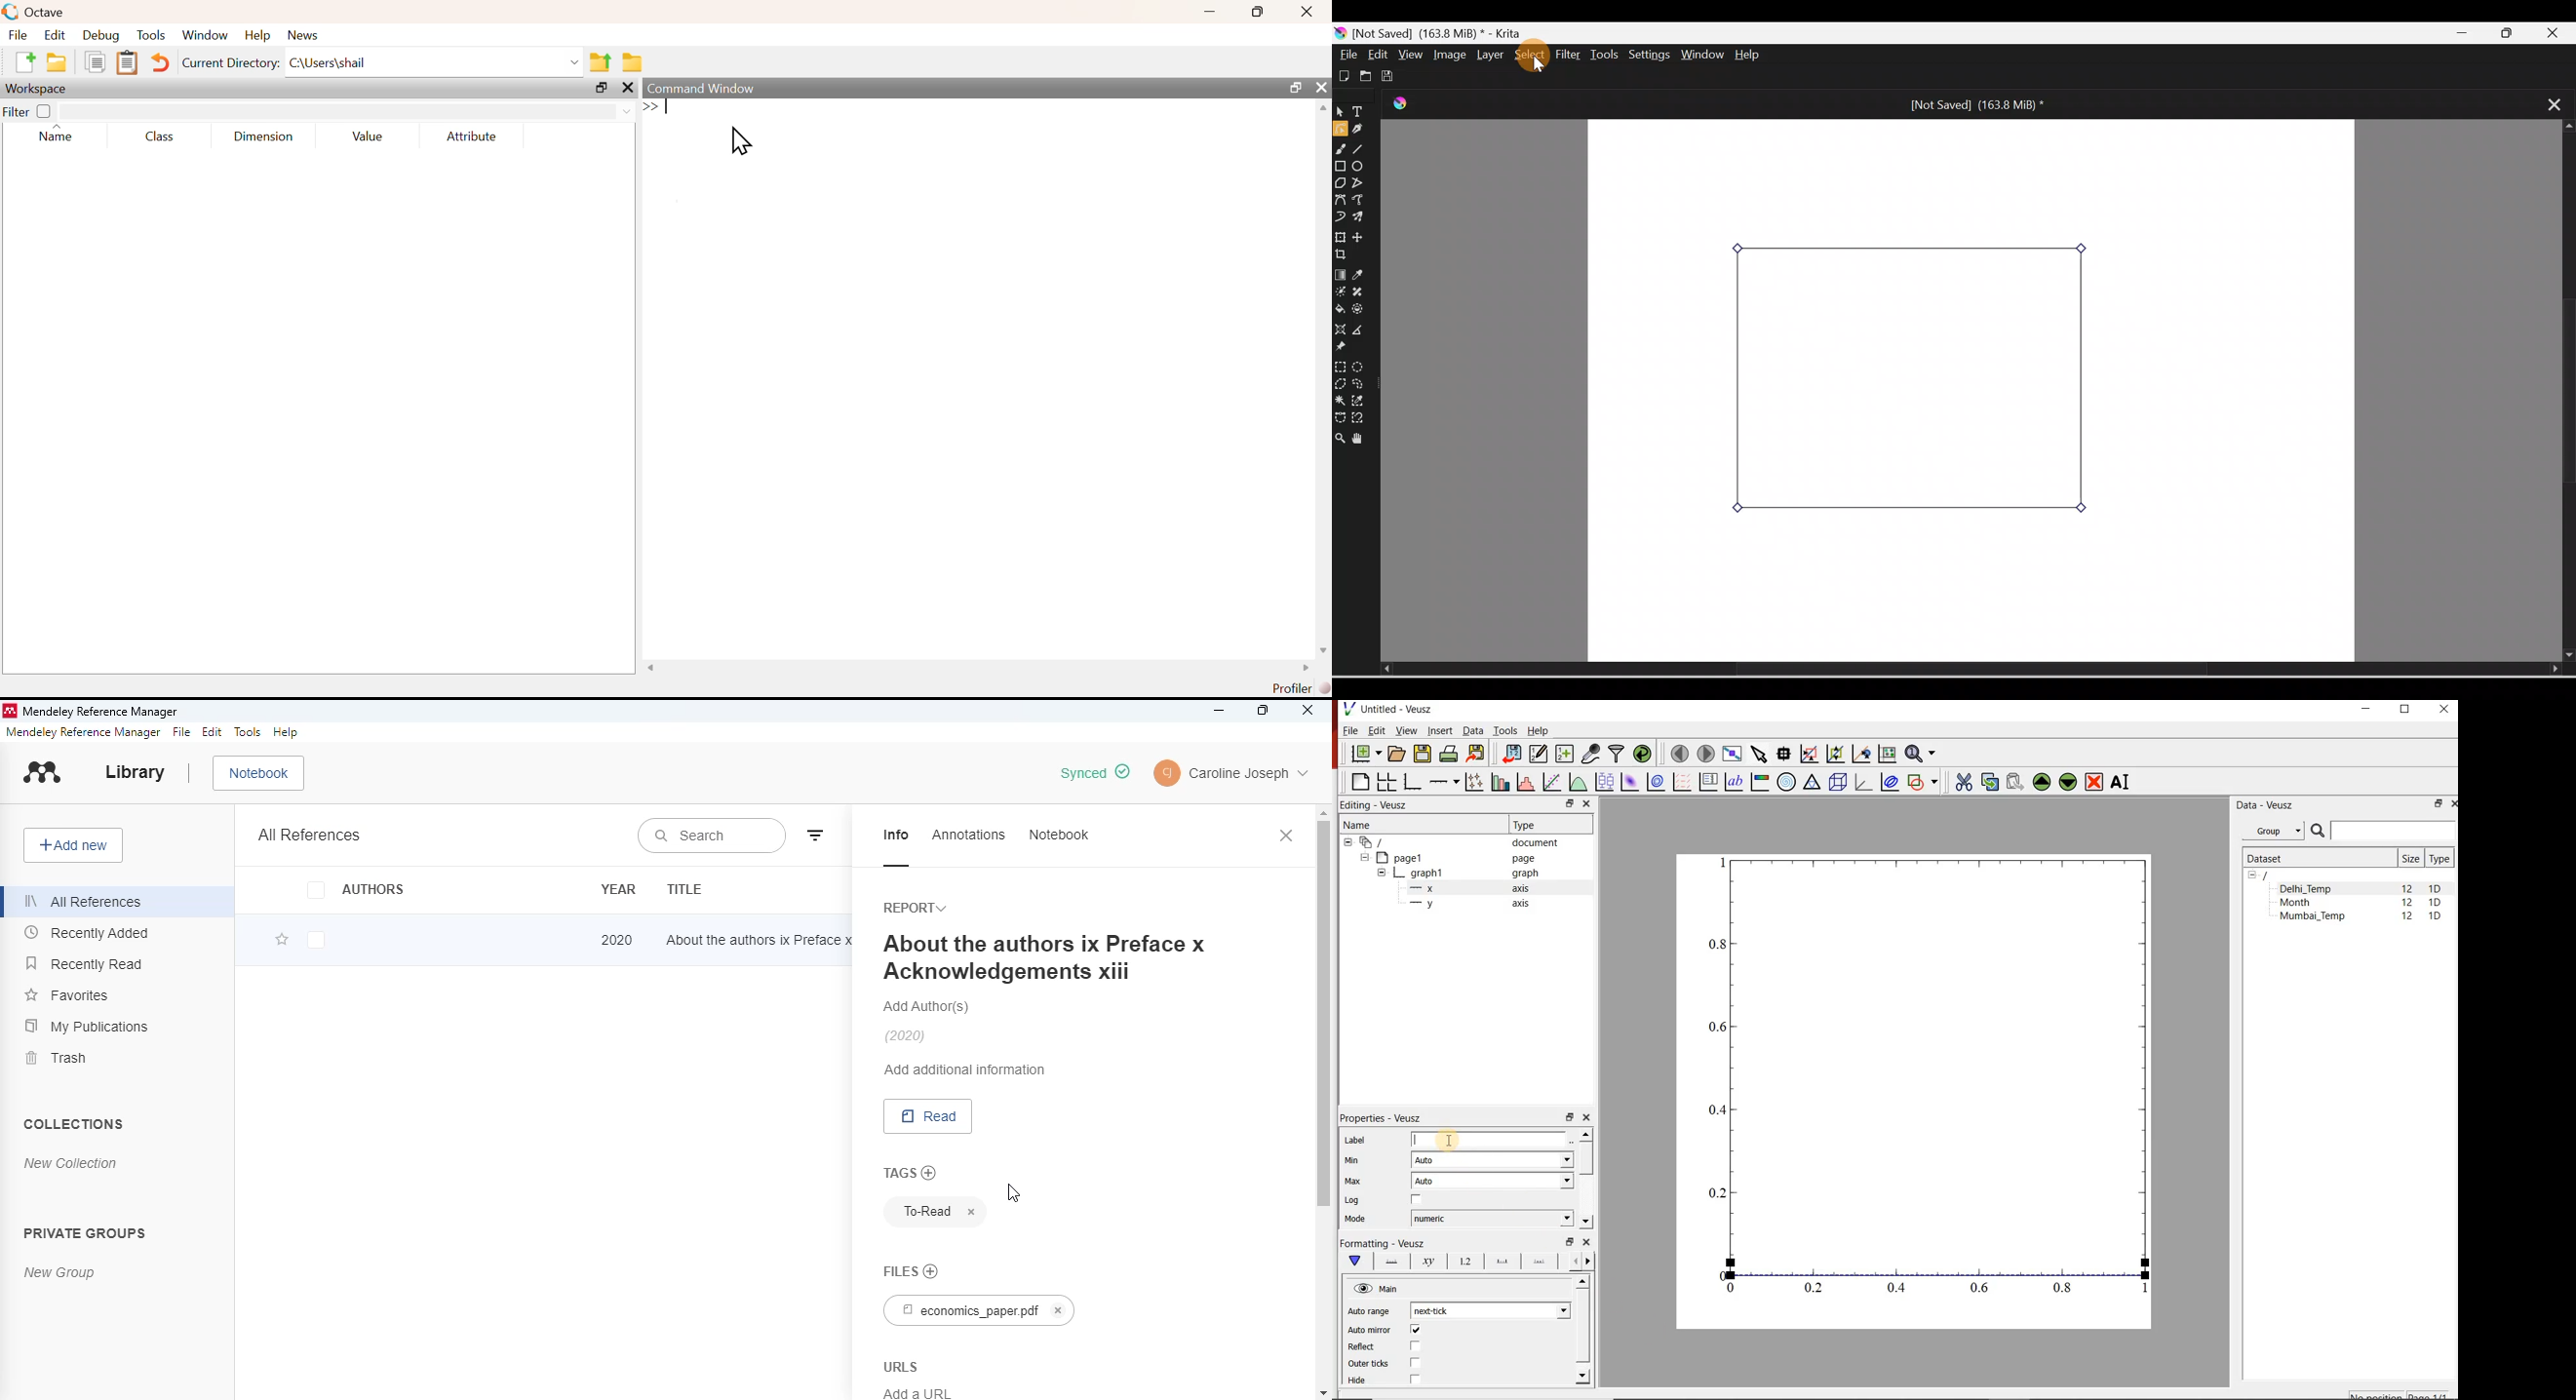  What do you see at coordinates (1302, 689) in the screenshot?
I see `Profiler` at bounding box center [1302, 689].